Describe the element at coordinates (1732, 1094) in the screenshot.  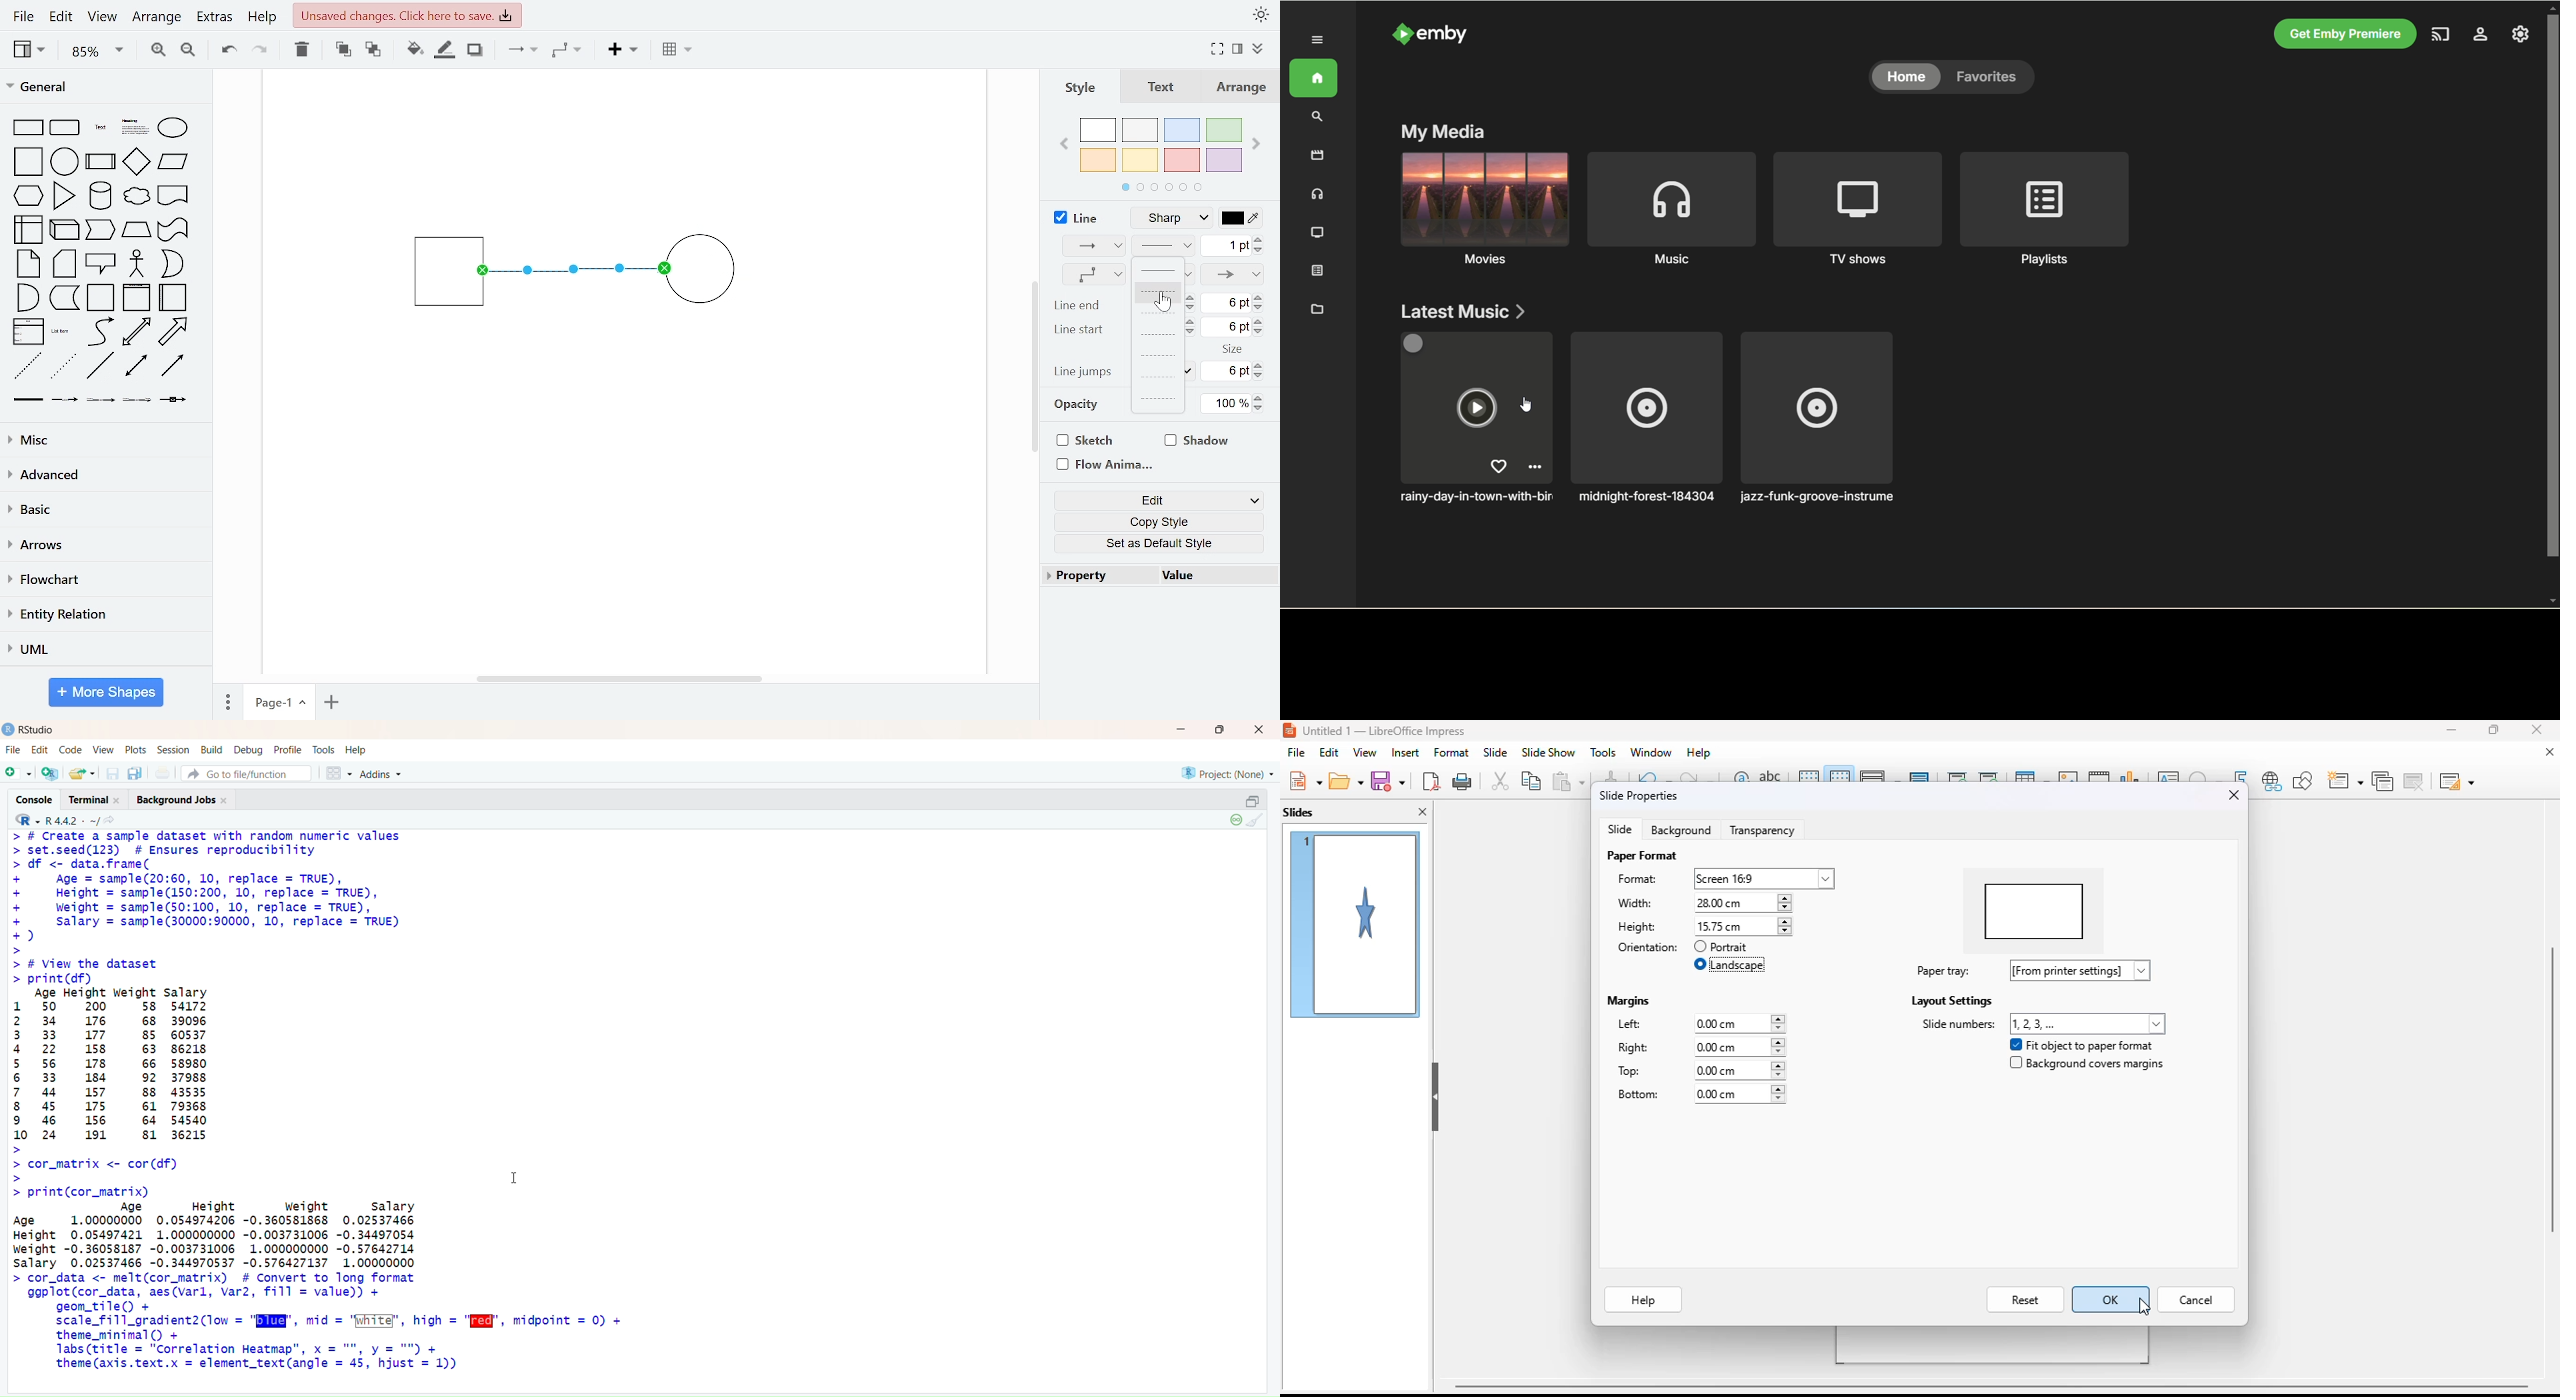
I see `bottom: 0.00 cm` at that location.